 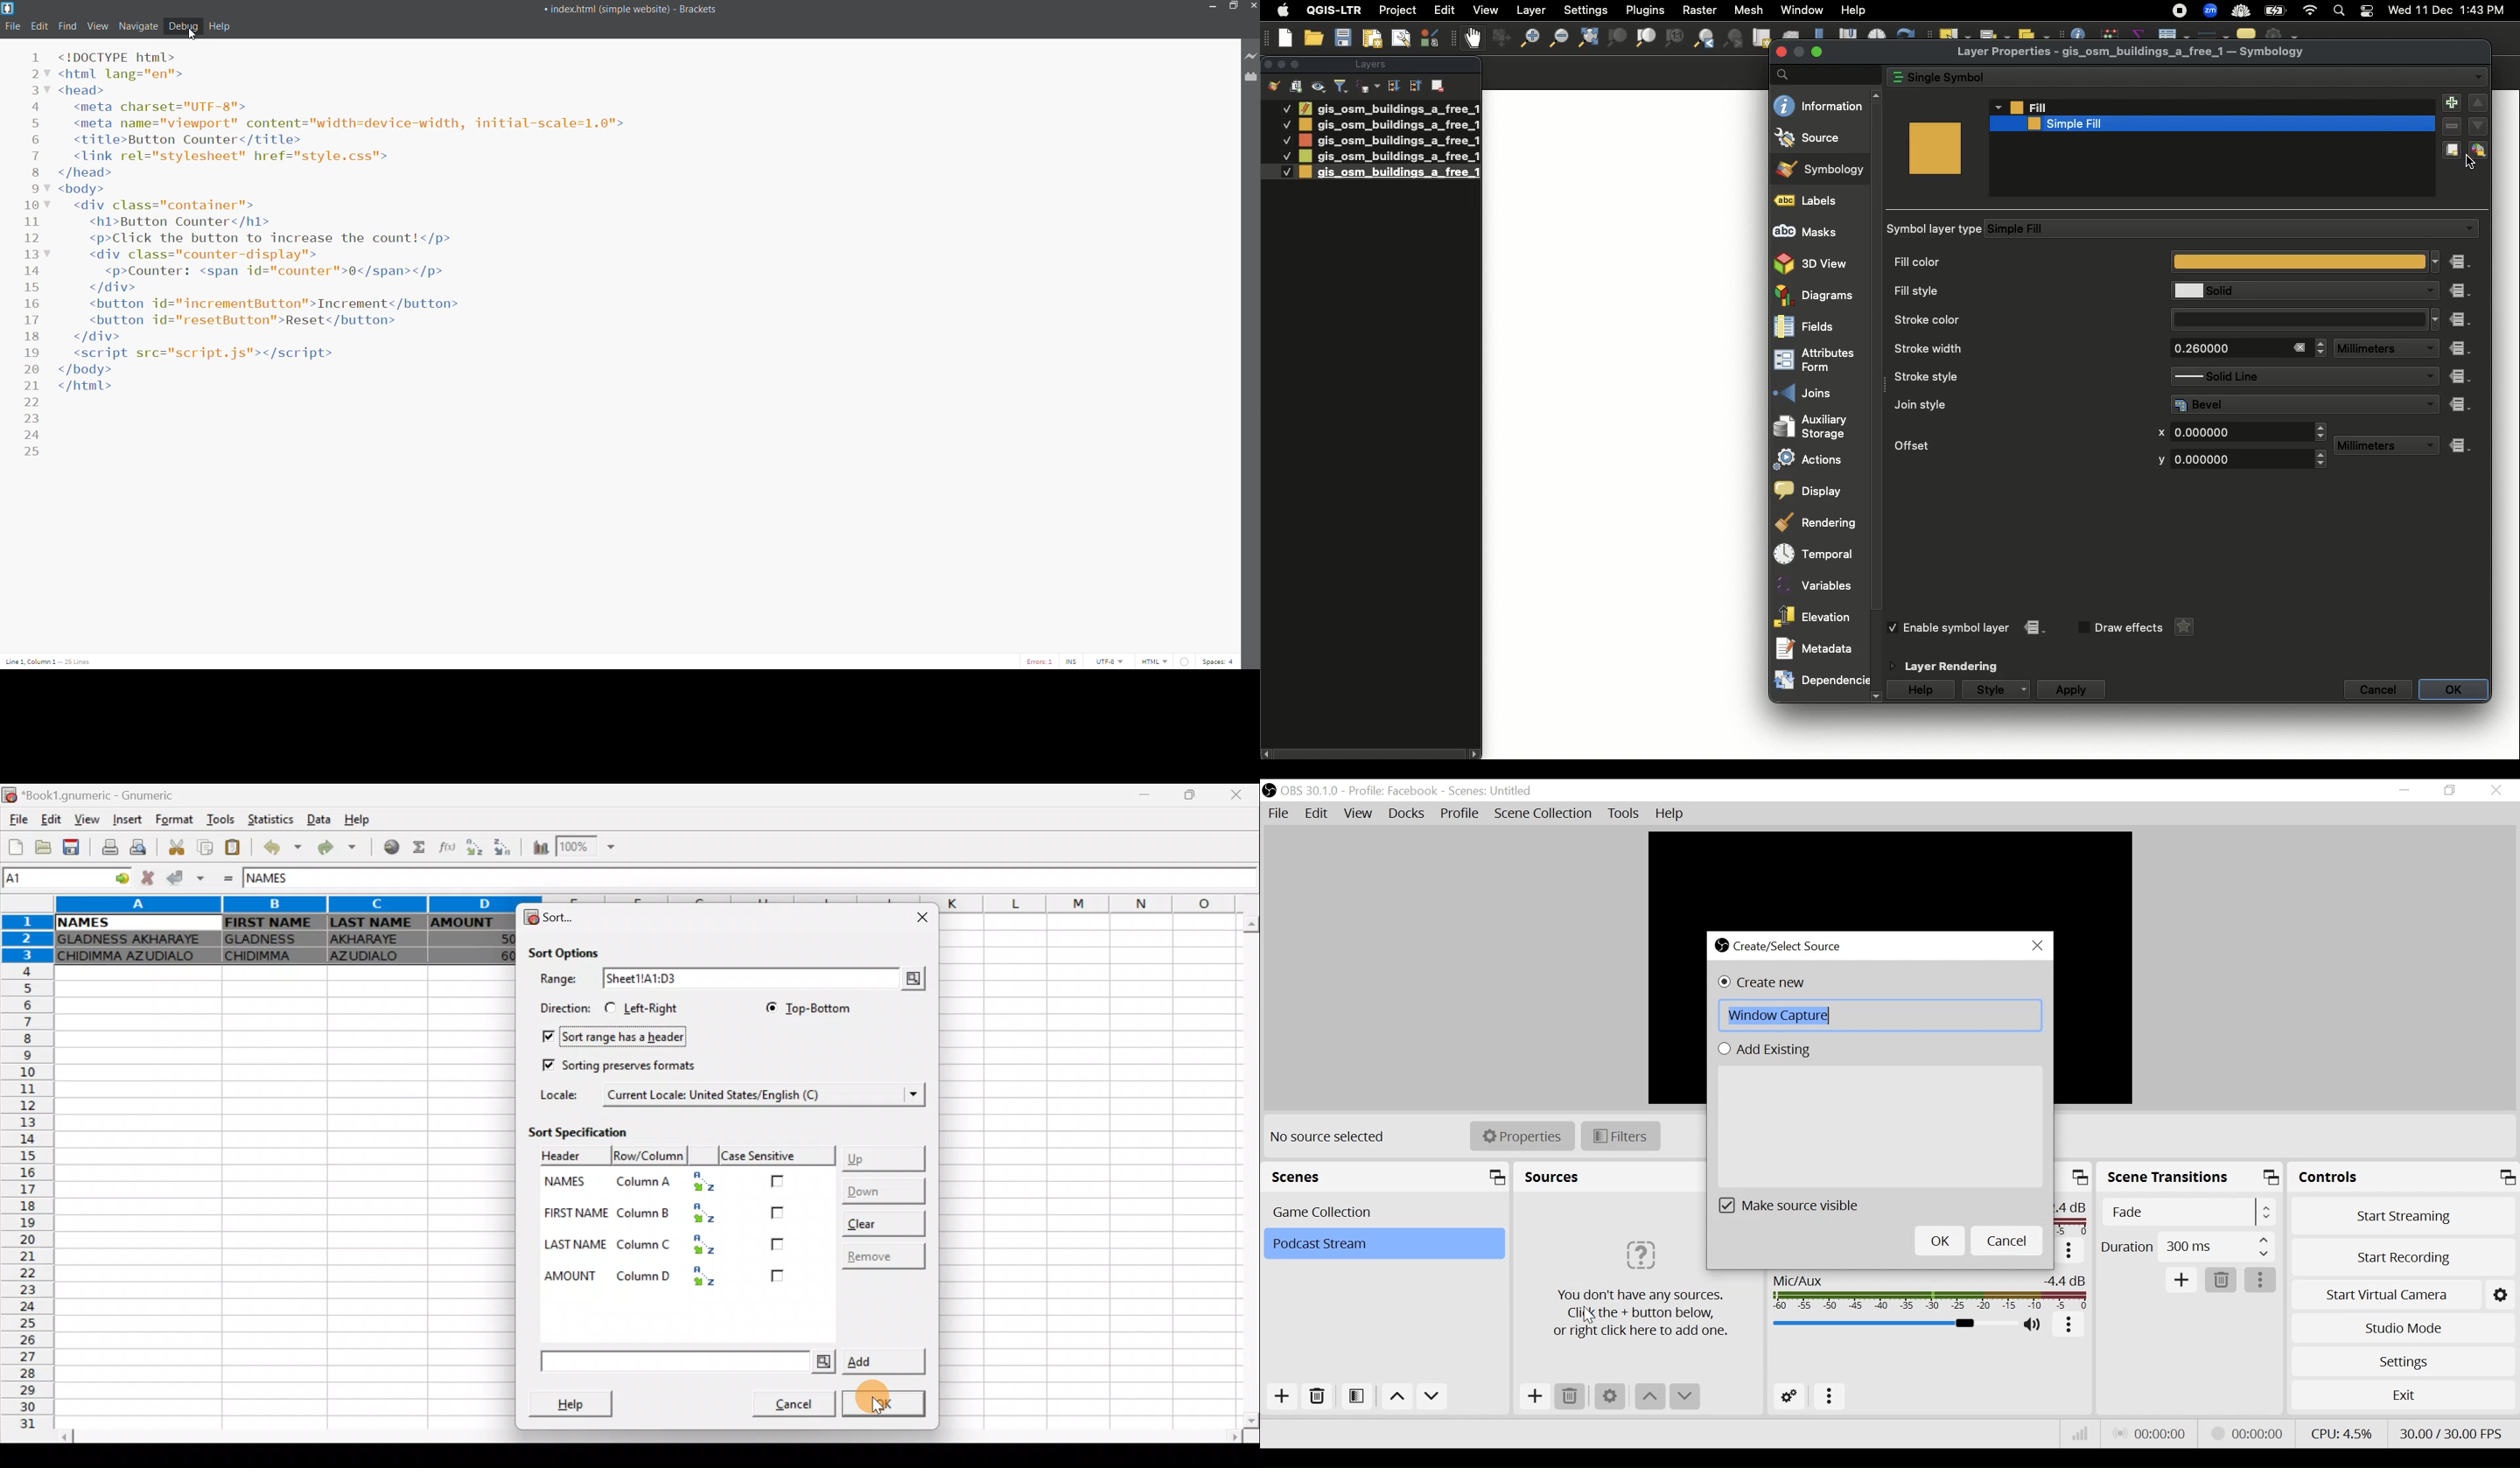 What do you see at coordinates (2187, 1246) in the screenshot?
I see `Select Duration` at bounding box center [2187, 1246].